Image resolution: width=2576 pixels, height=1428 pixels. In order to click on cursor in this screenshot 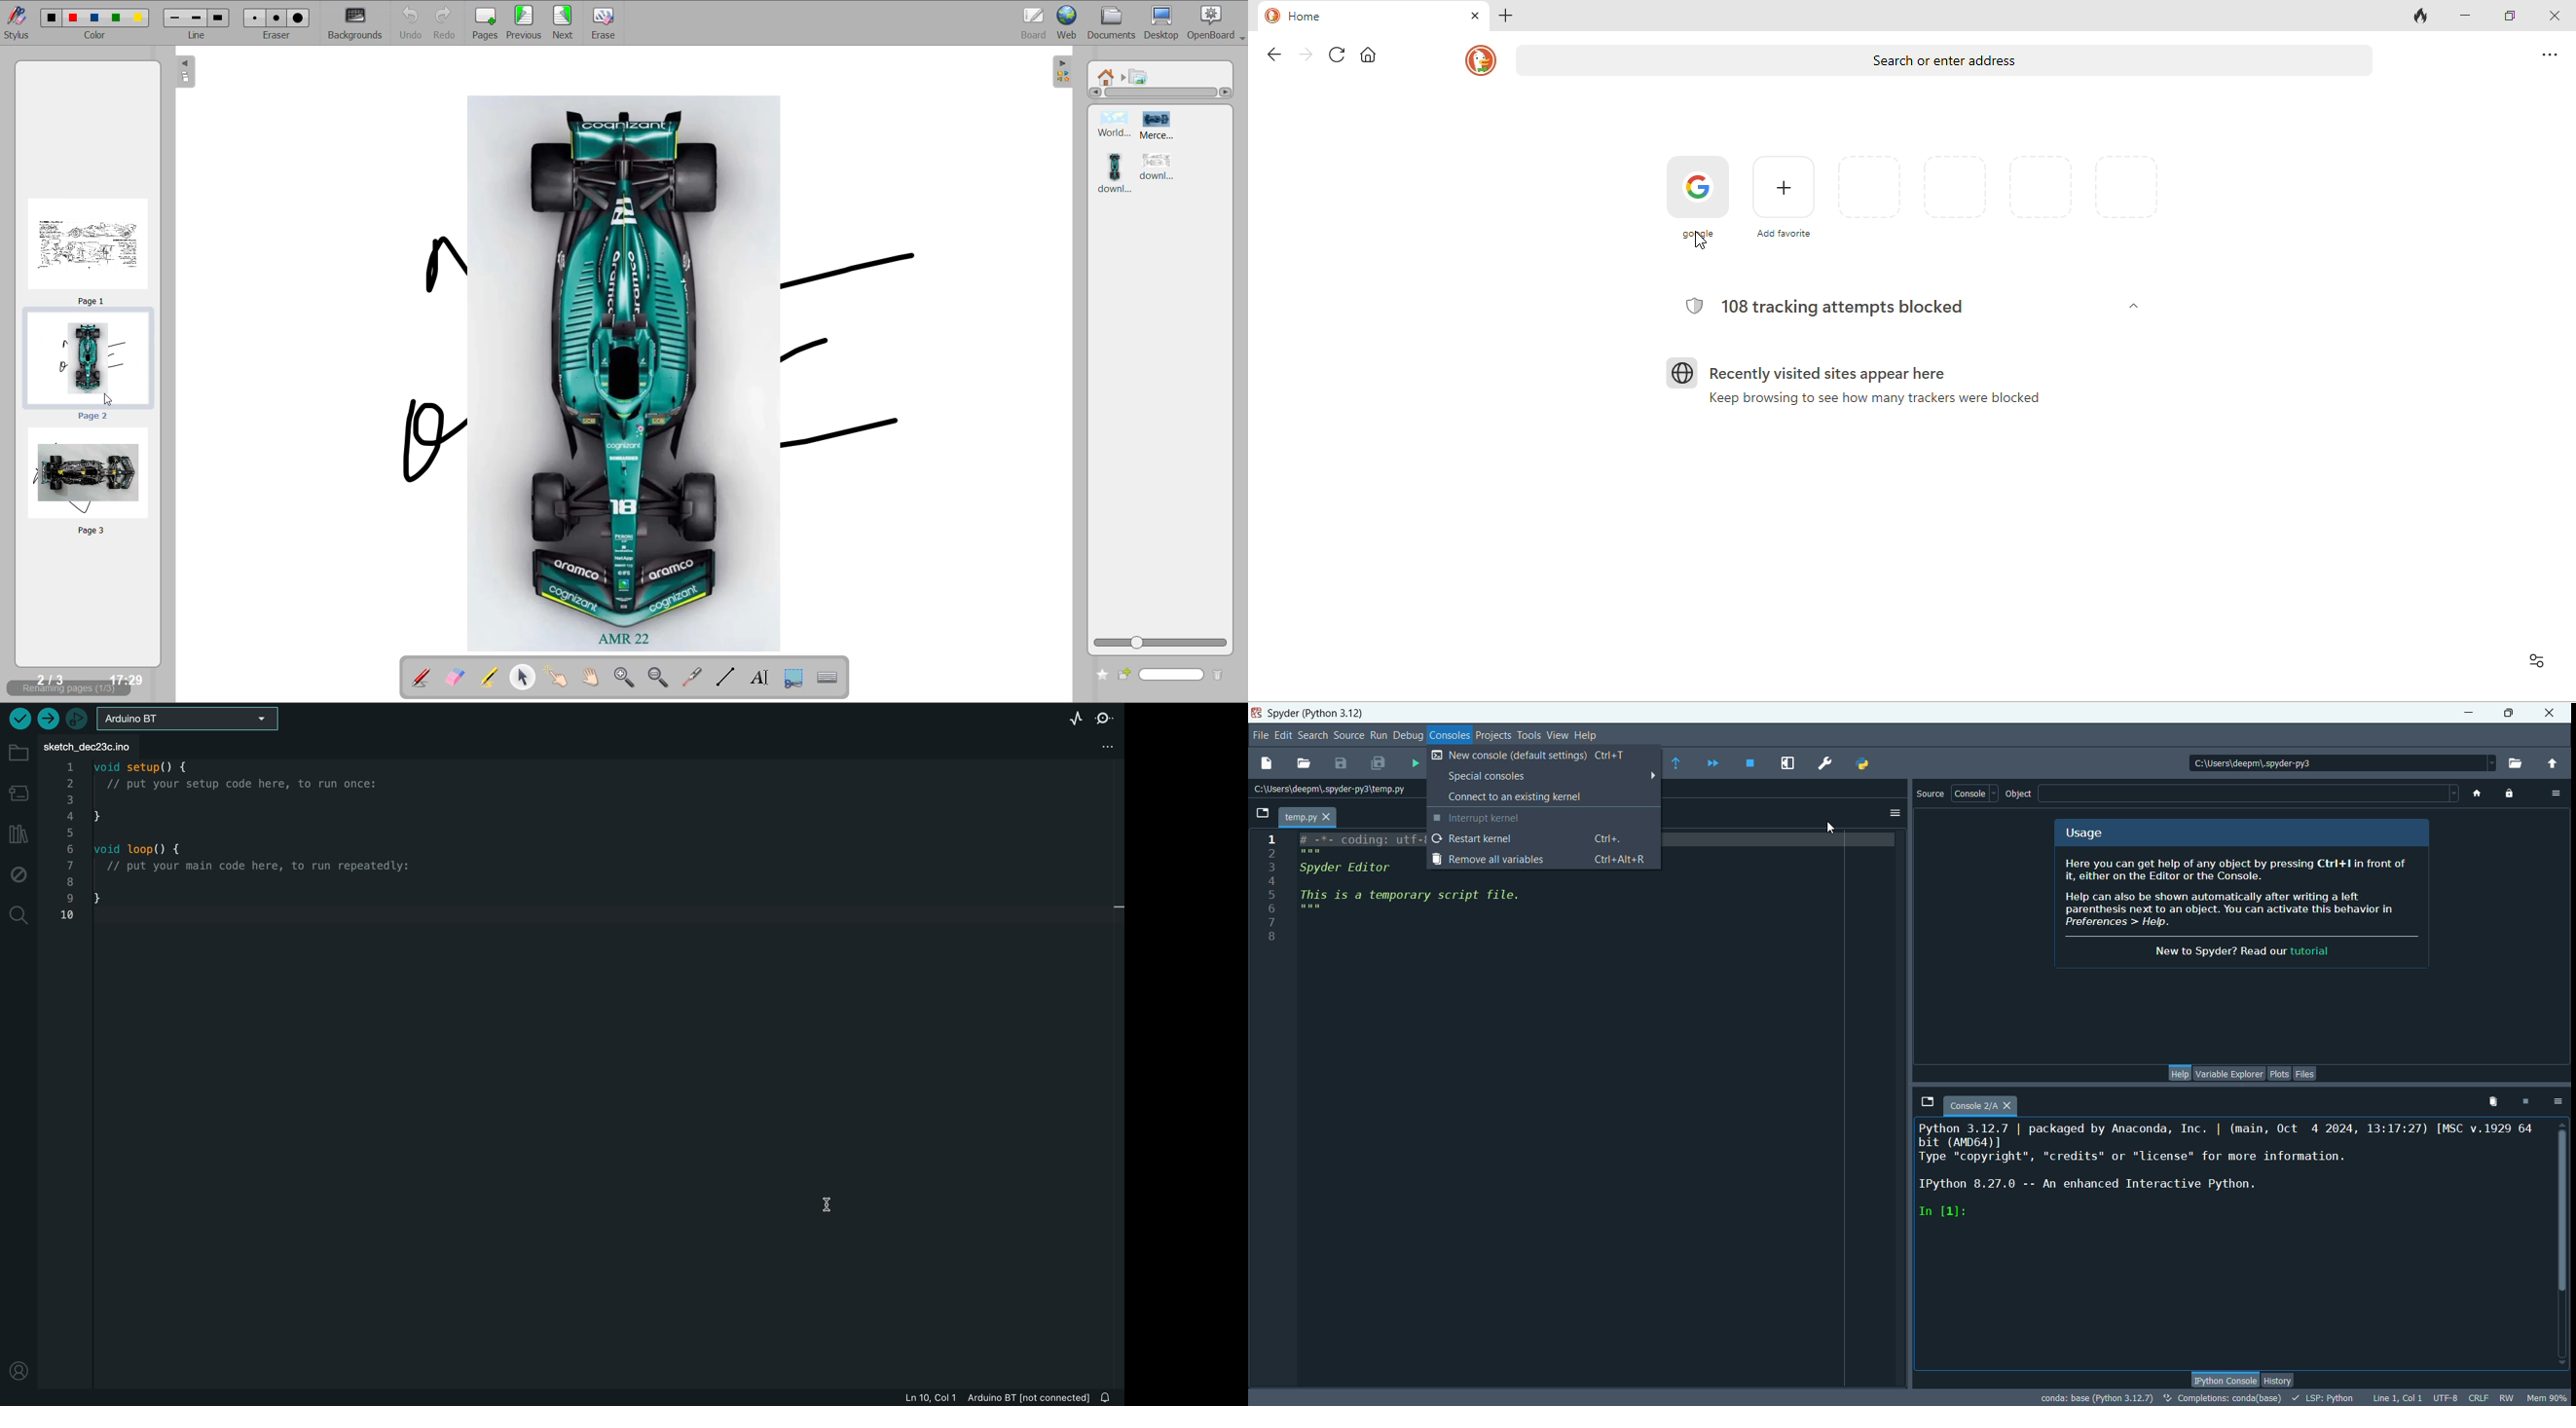, I will do `click(1832, 828)`.